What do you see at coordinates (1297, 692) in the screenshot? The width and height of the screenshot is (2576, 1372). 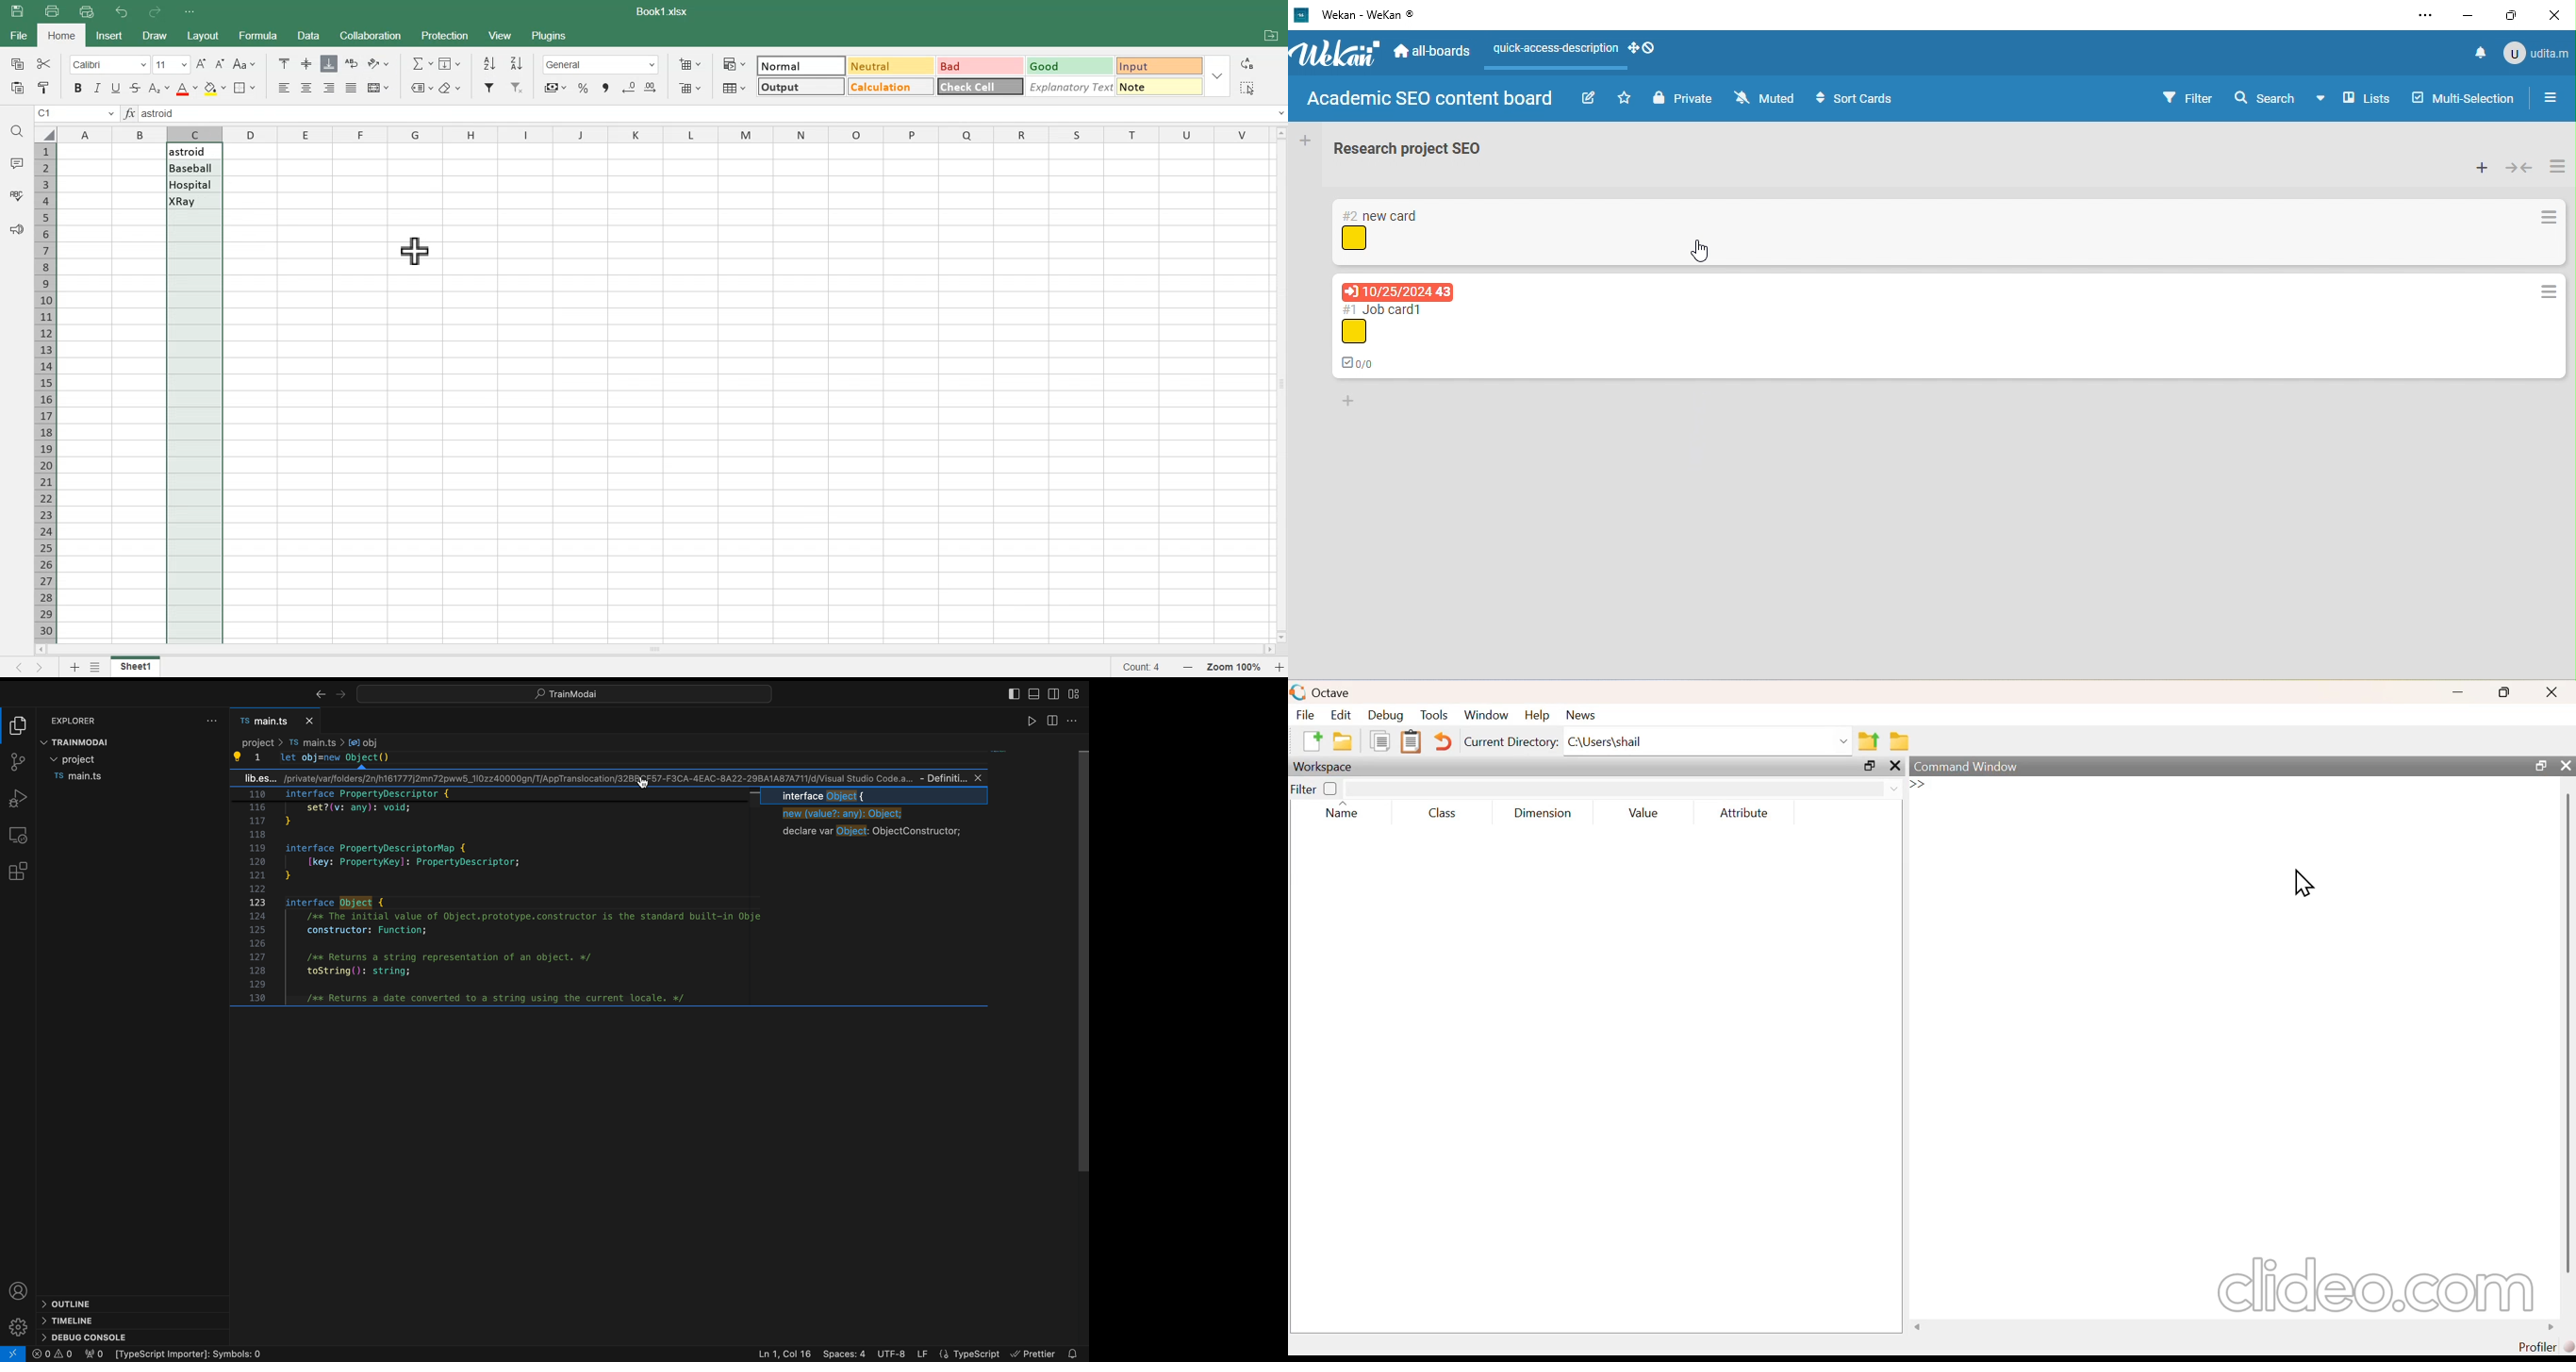 I see `logo` at bounding box center [1297, 692].